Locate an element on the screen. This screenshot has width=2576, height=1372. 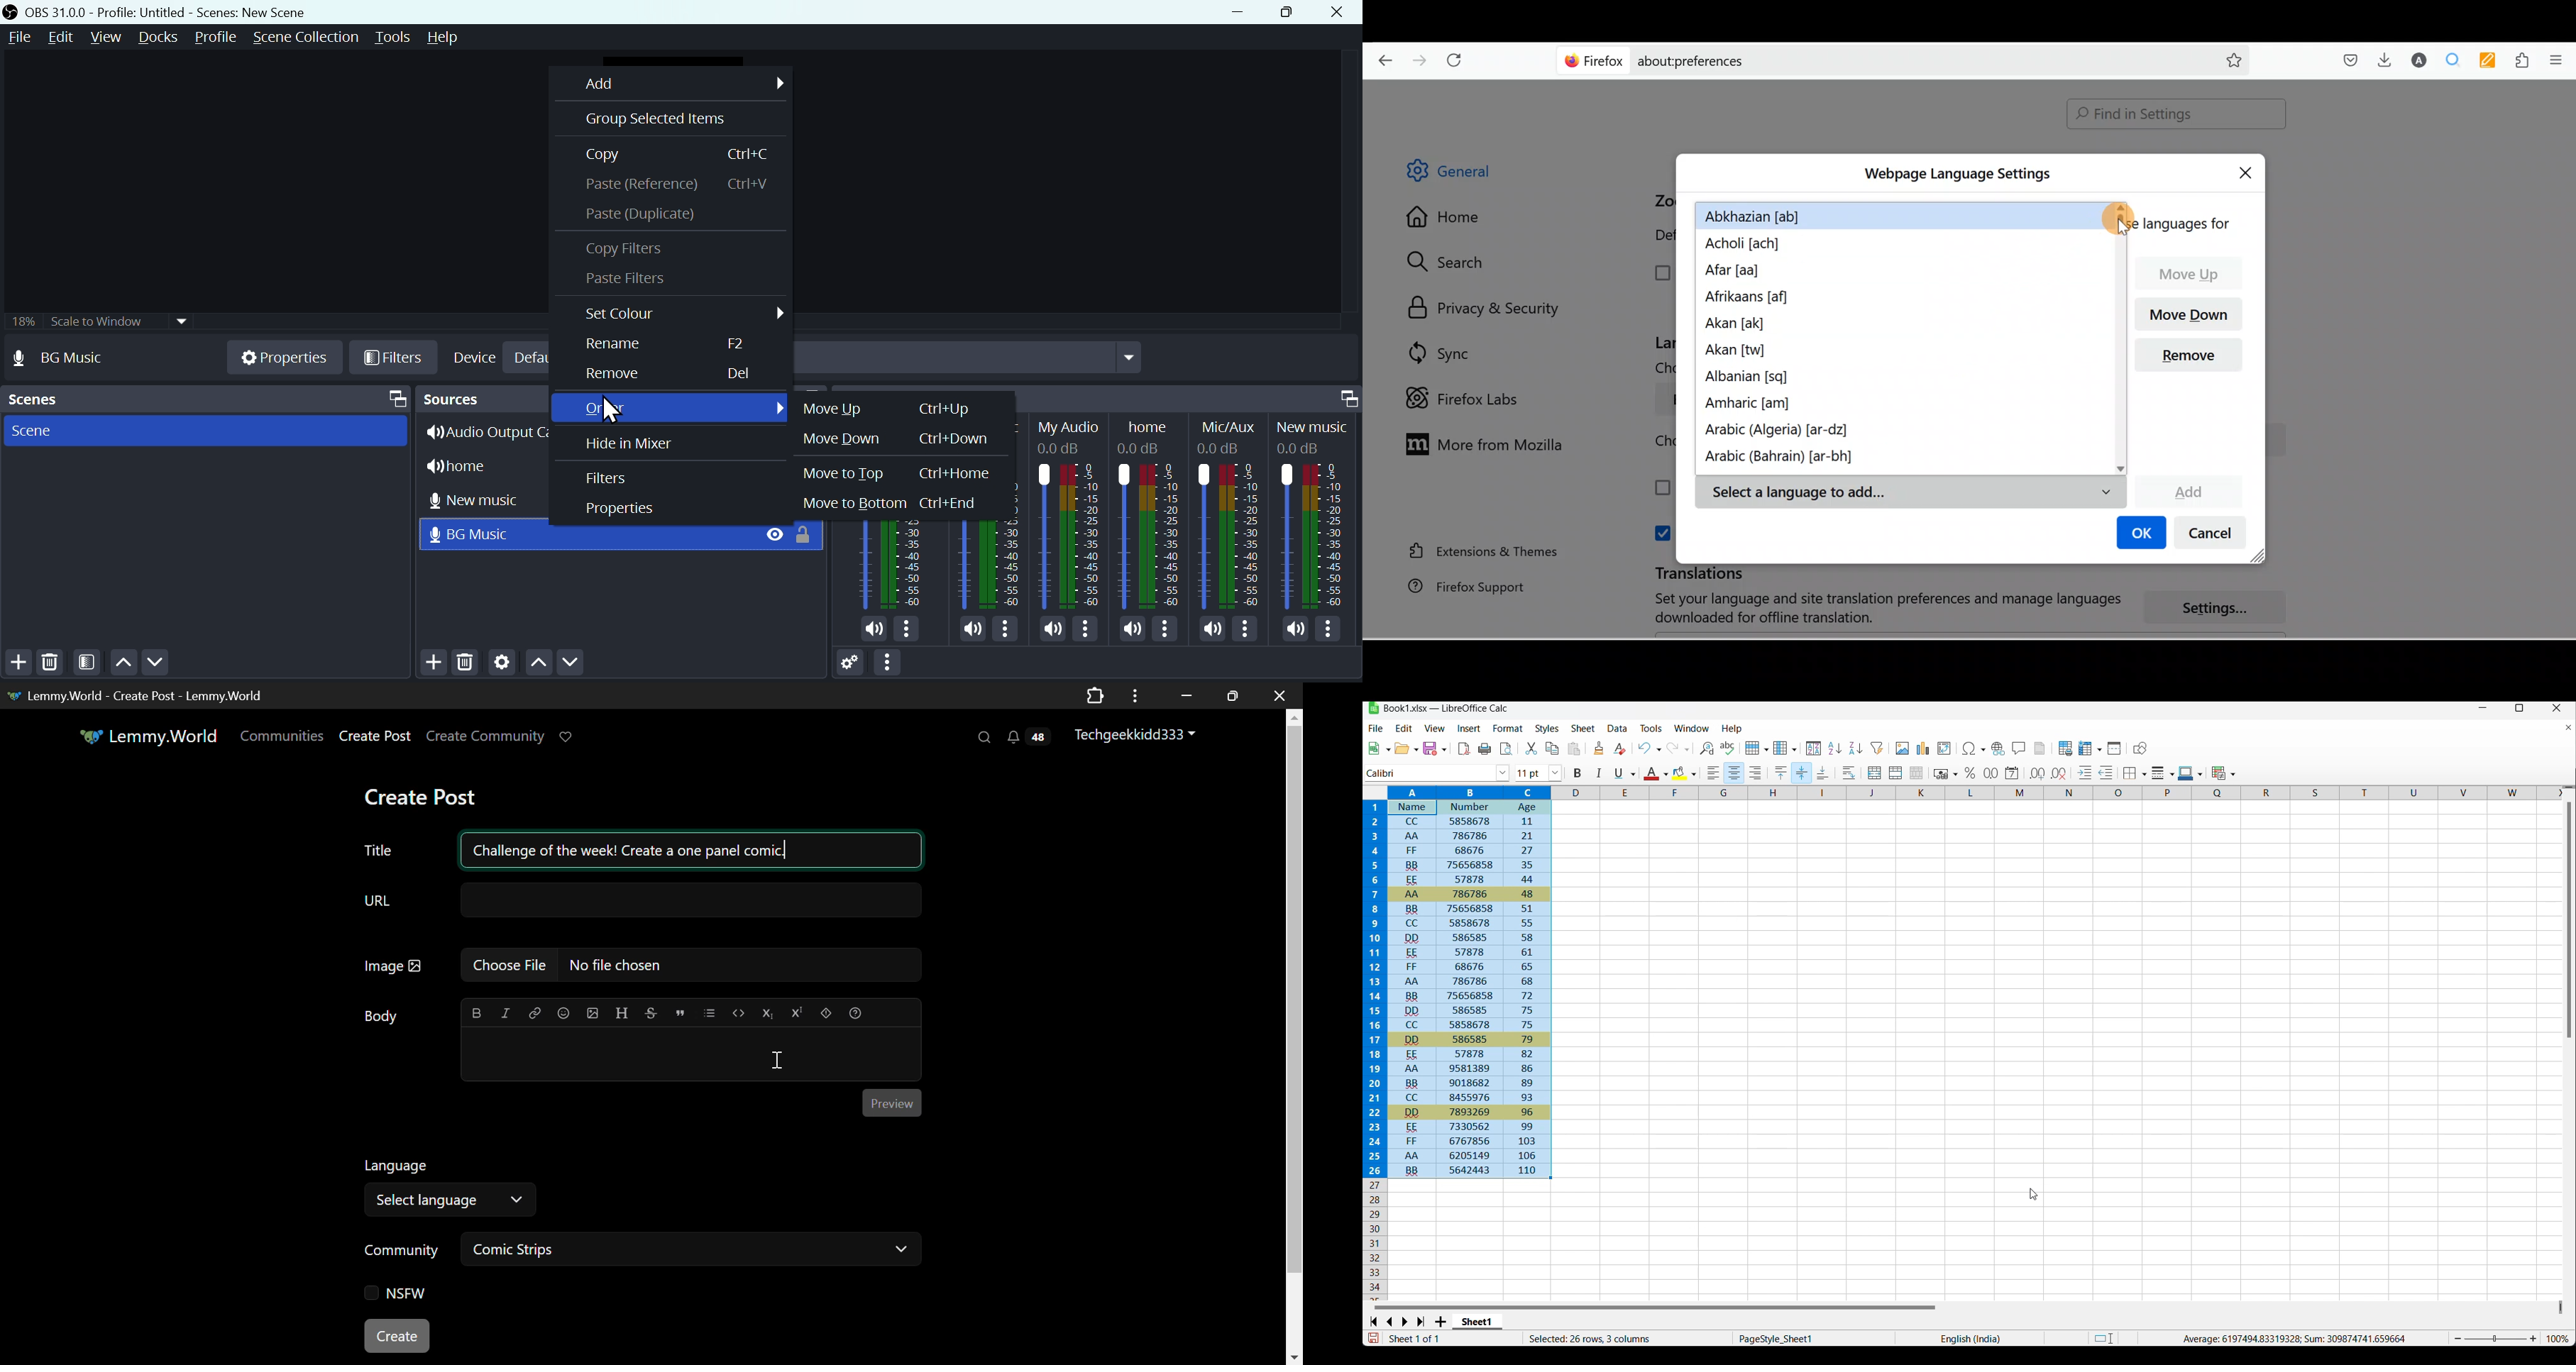
Mute /Unmute is located at coordinates (1294, 629).